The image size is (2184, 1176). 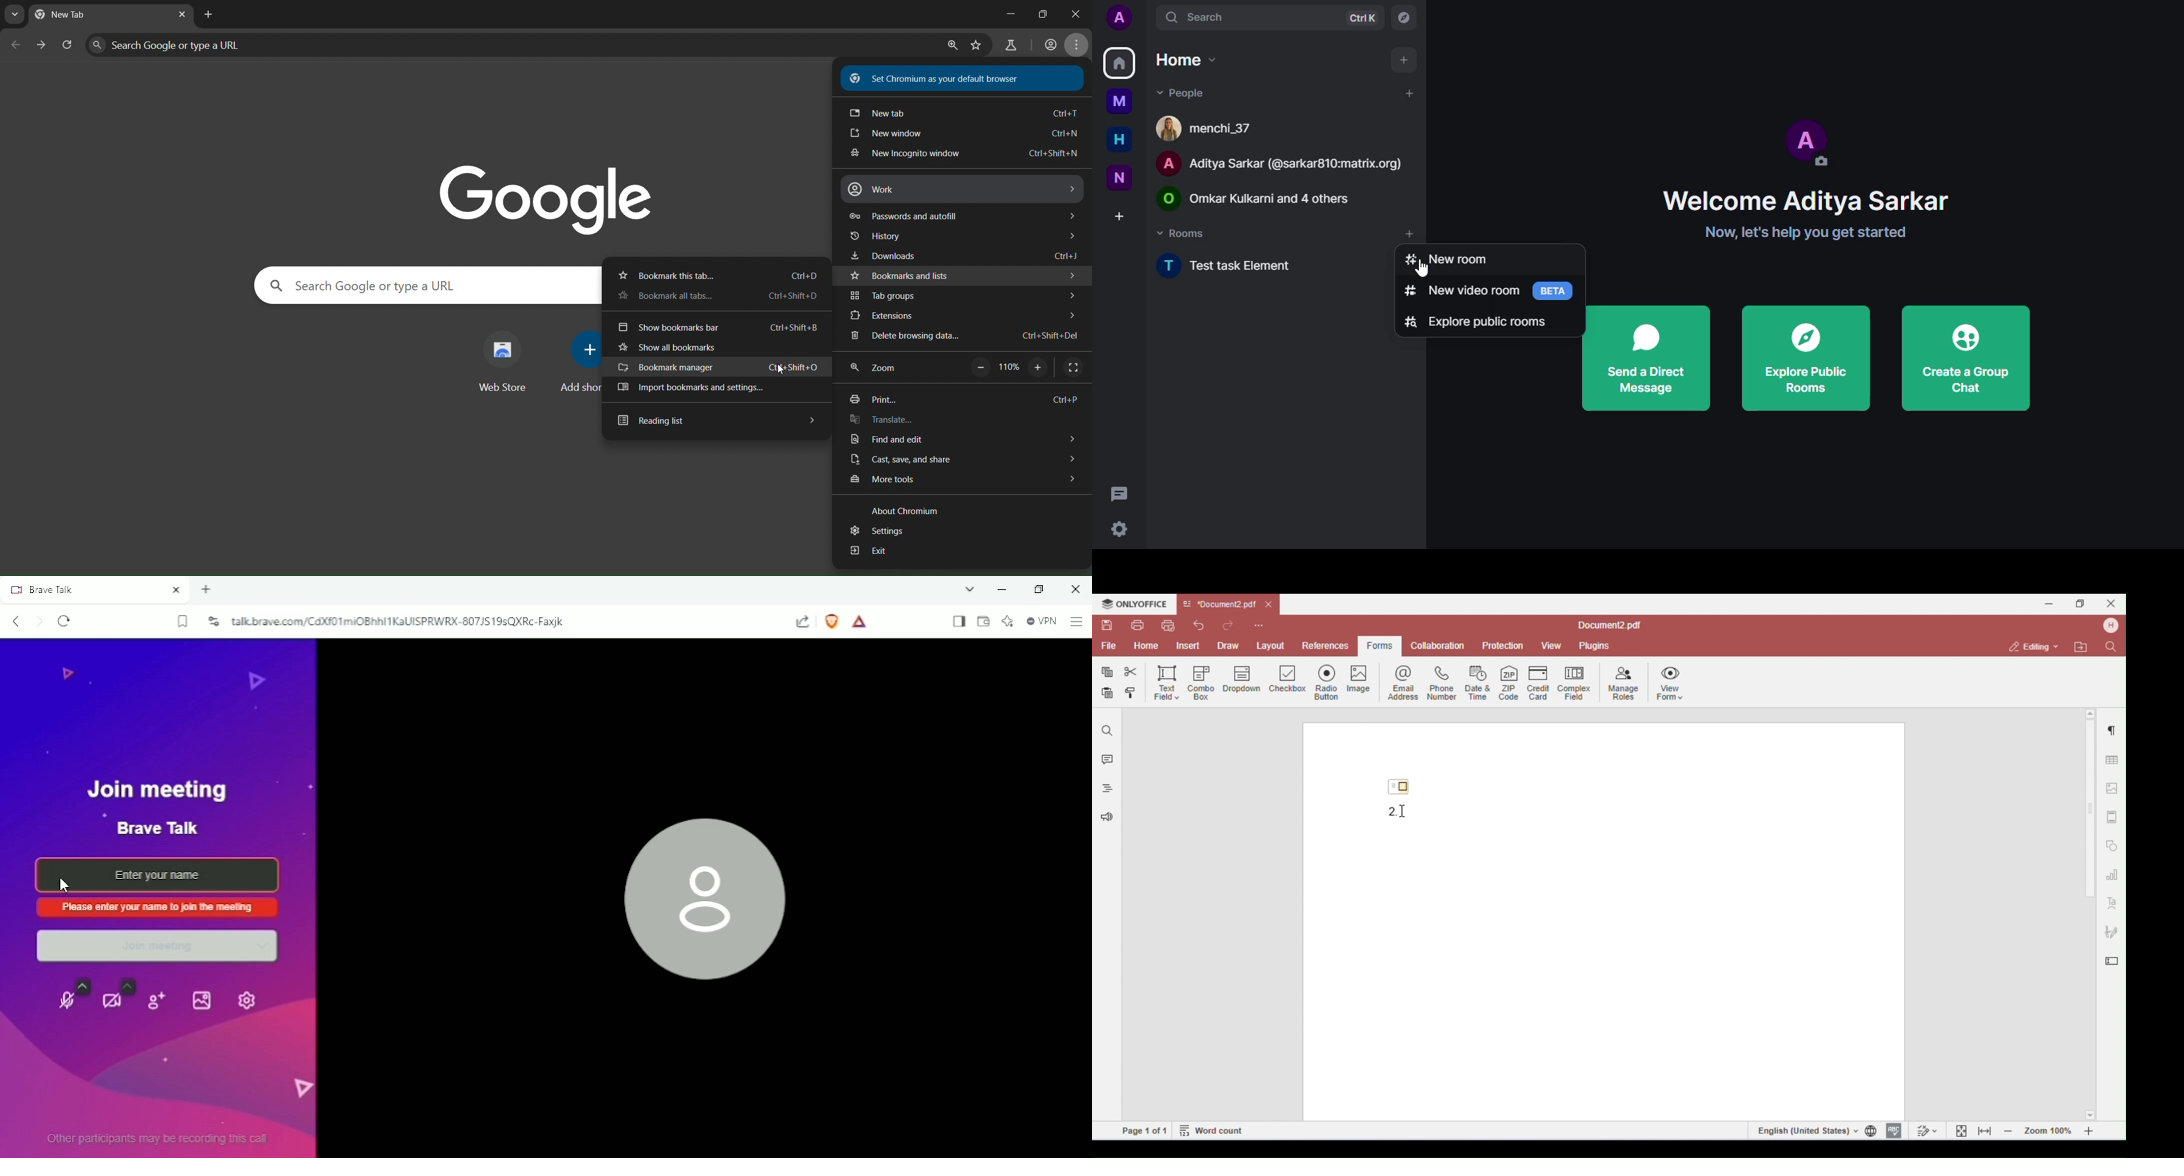 What do you see at coordinates (1807, 360) in the screenshot?
I see `explore public rooms` at bounding box center [1807, 360].